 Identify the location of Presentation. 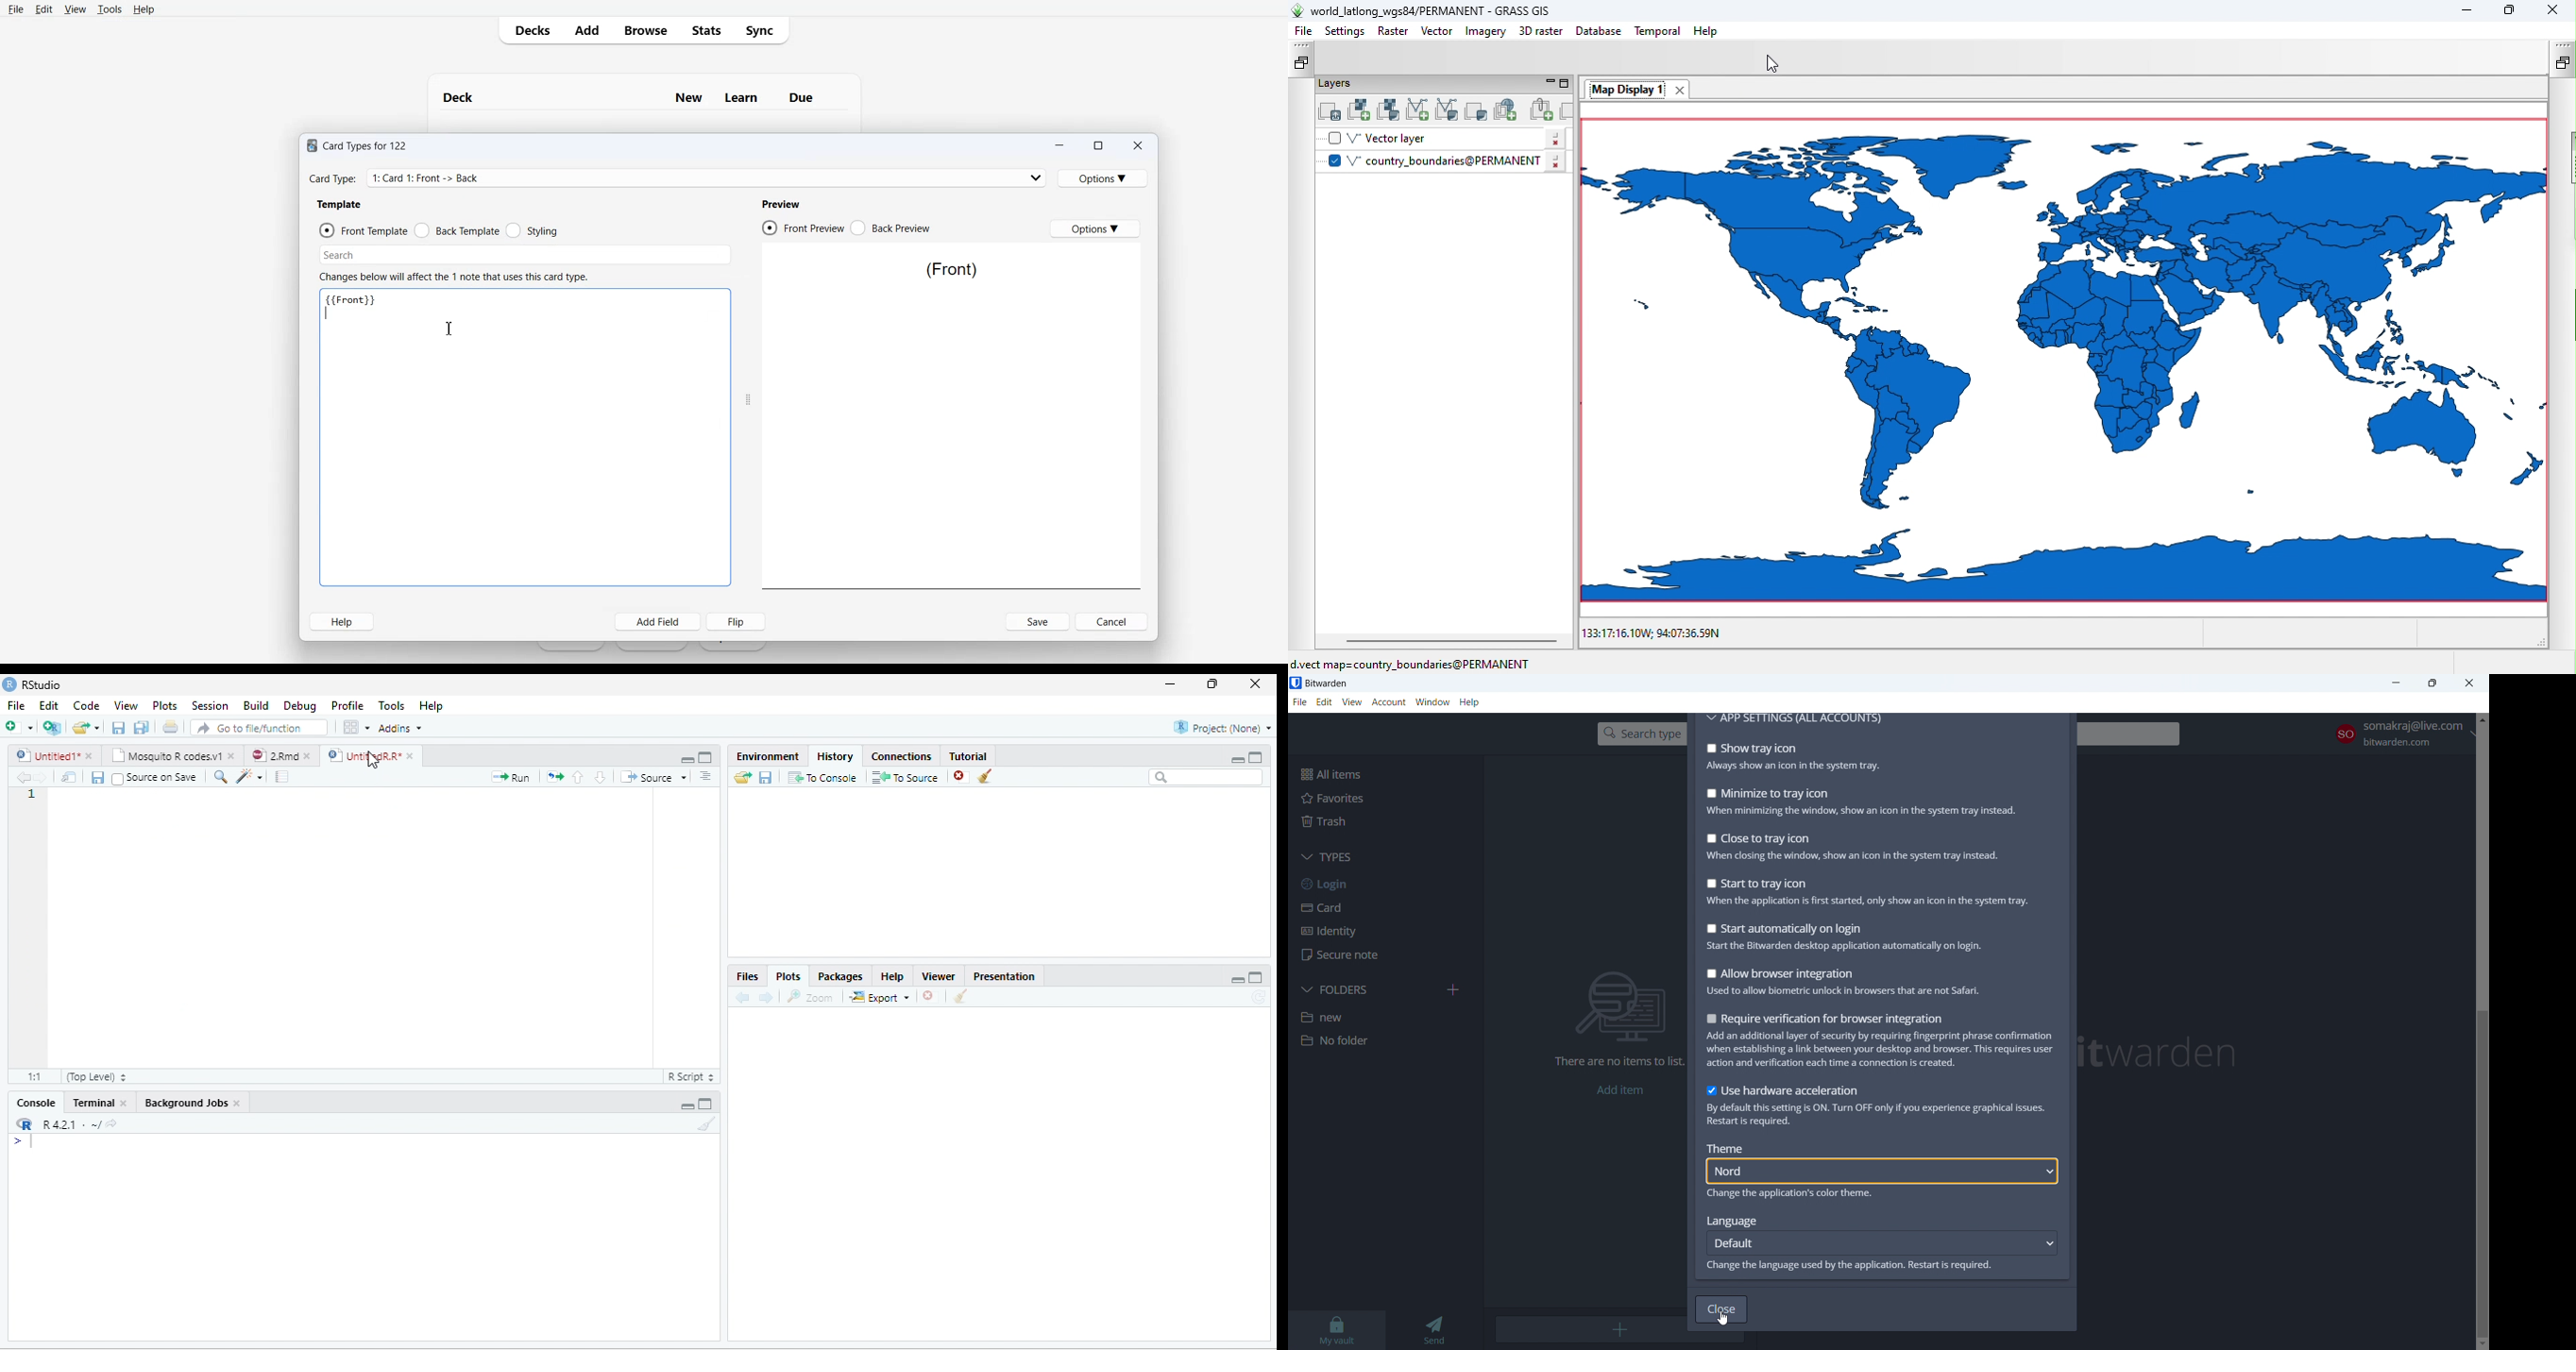
(1005, 976).